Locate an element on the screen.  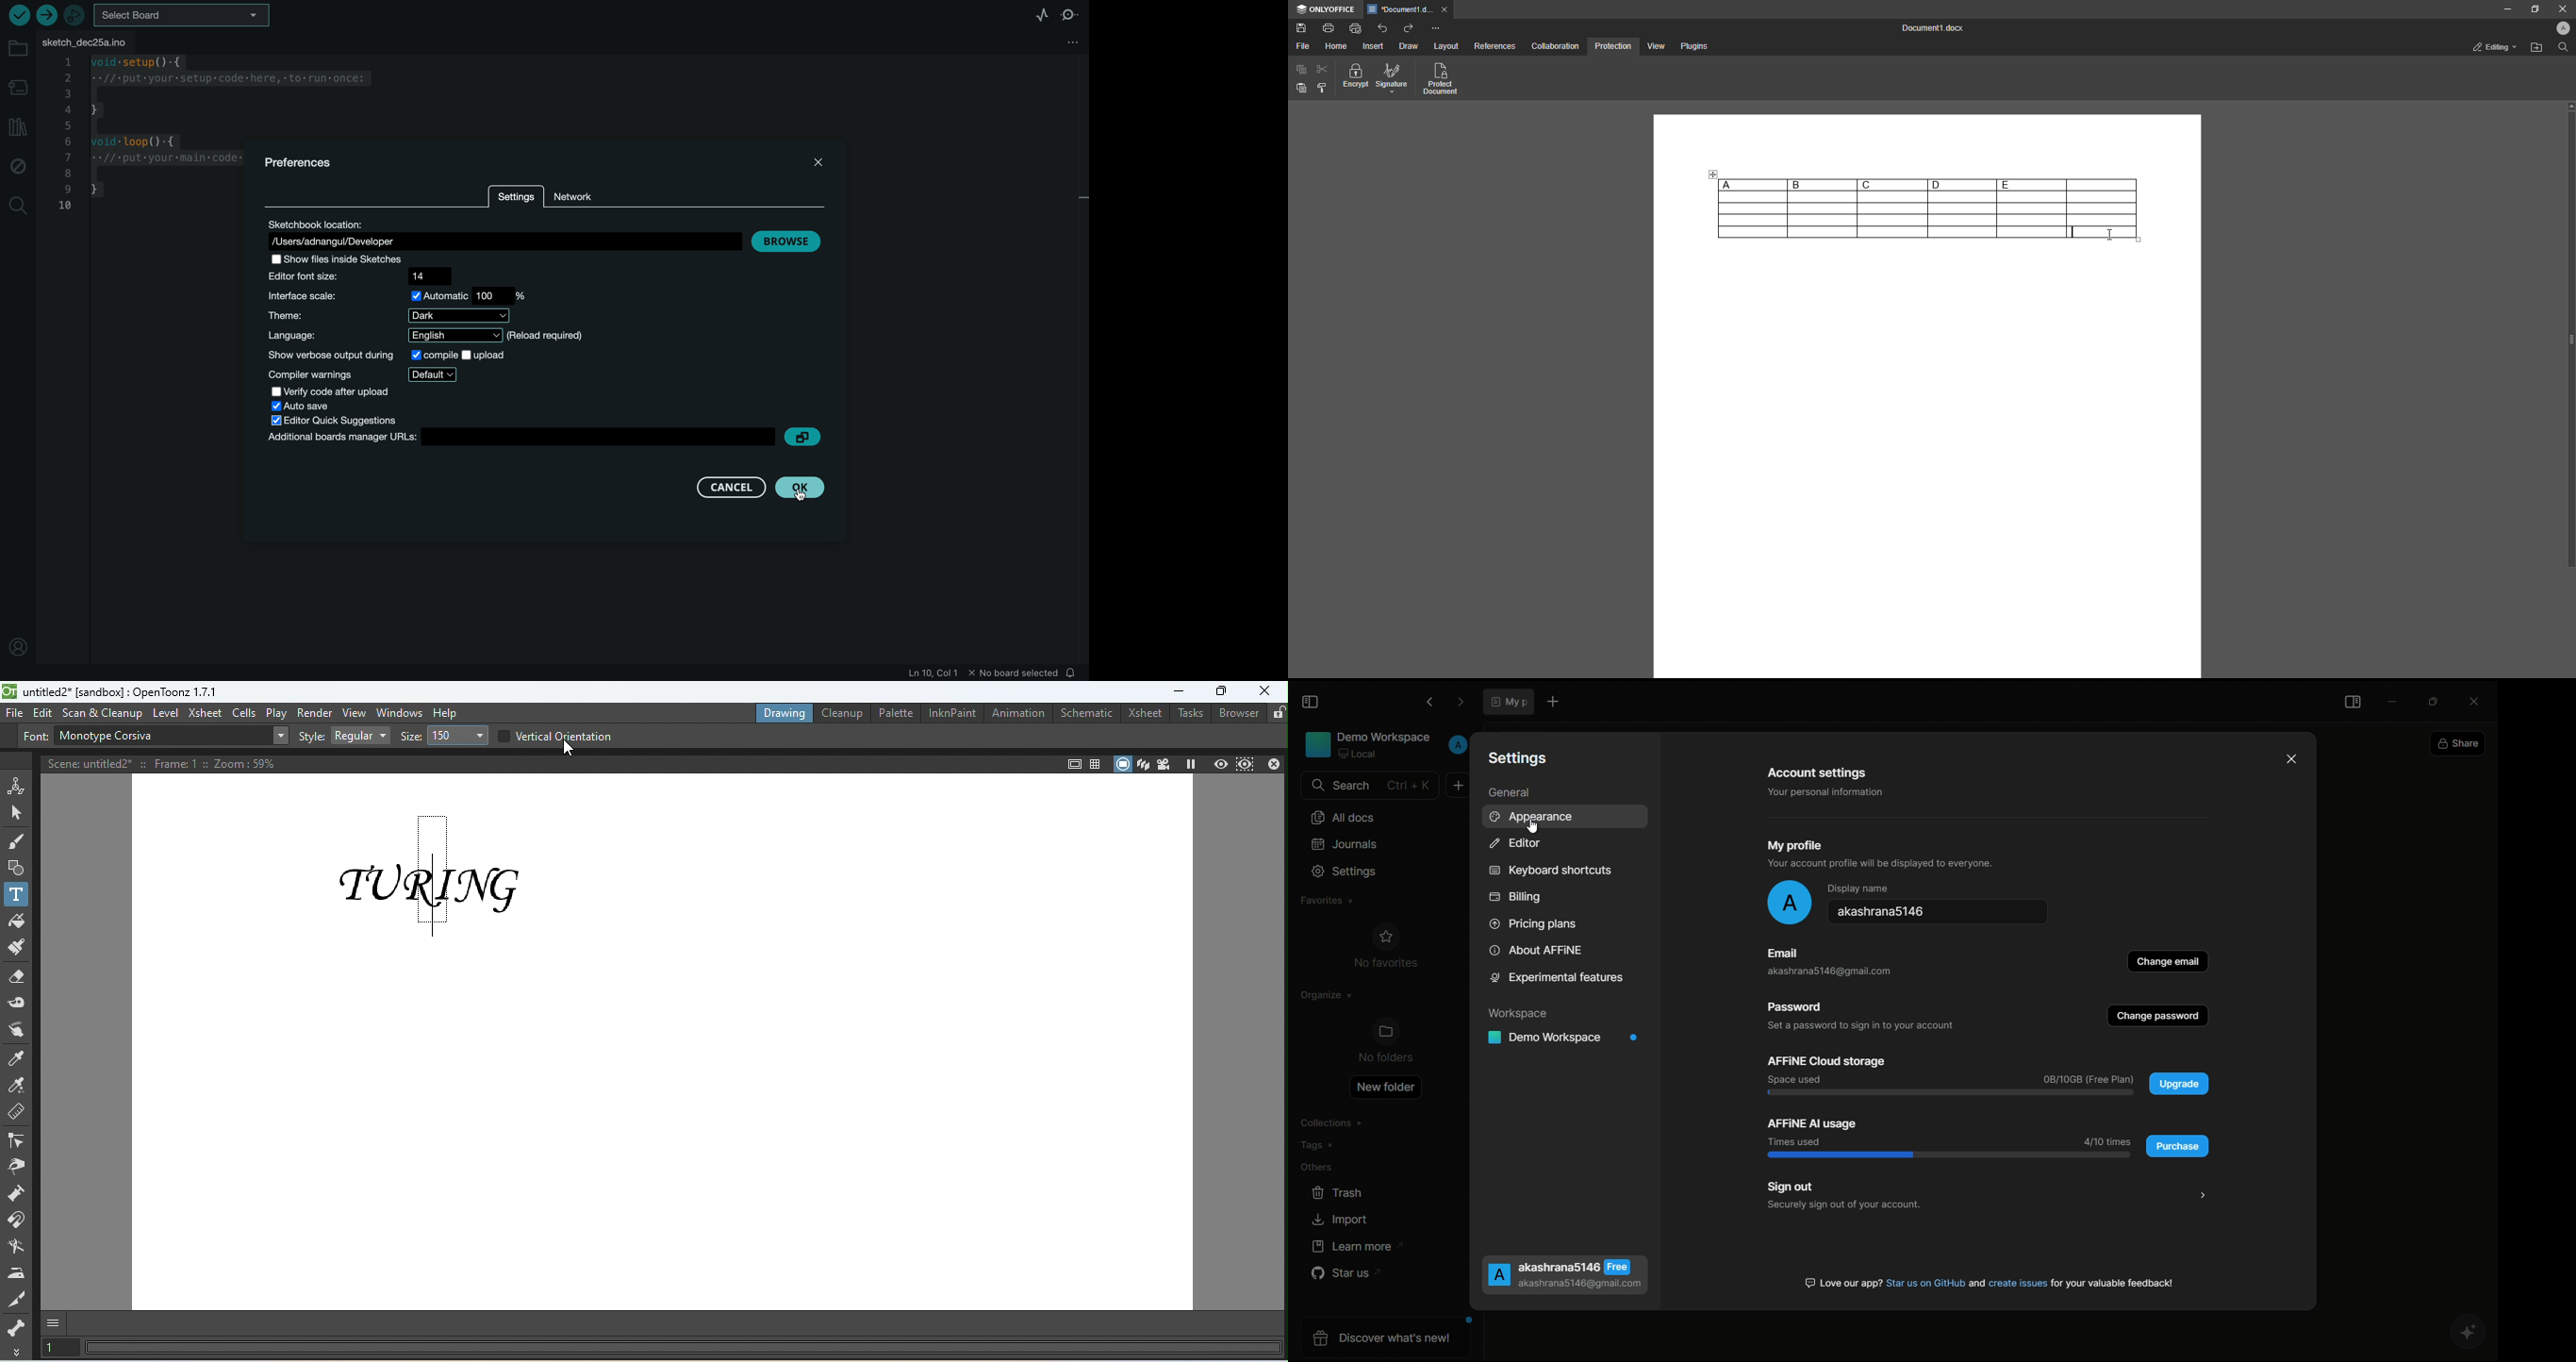
minimize is located at coordinates (2393, 699).